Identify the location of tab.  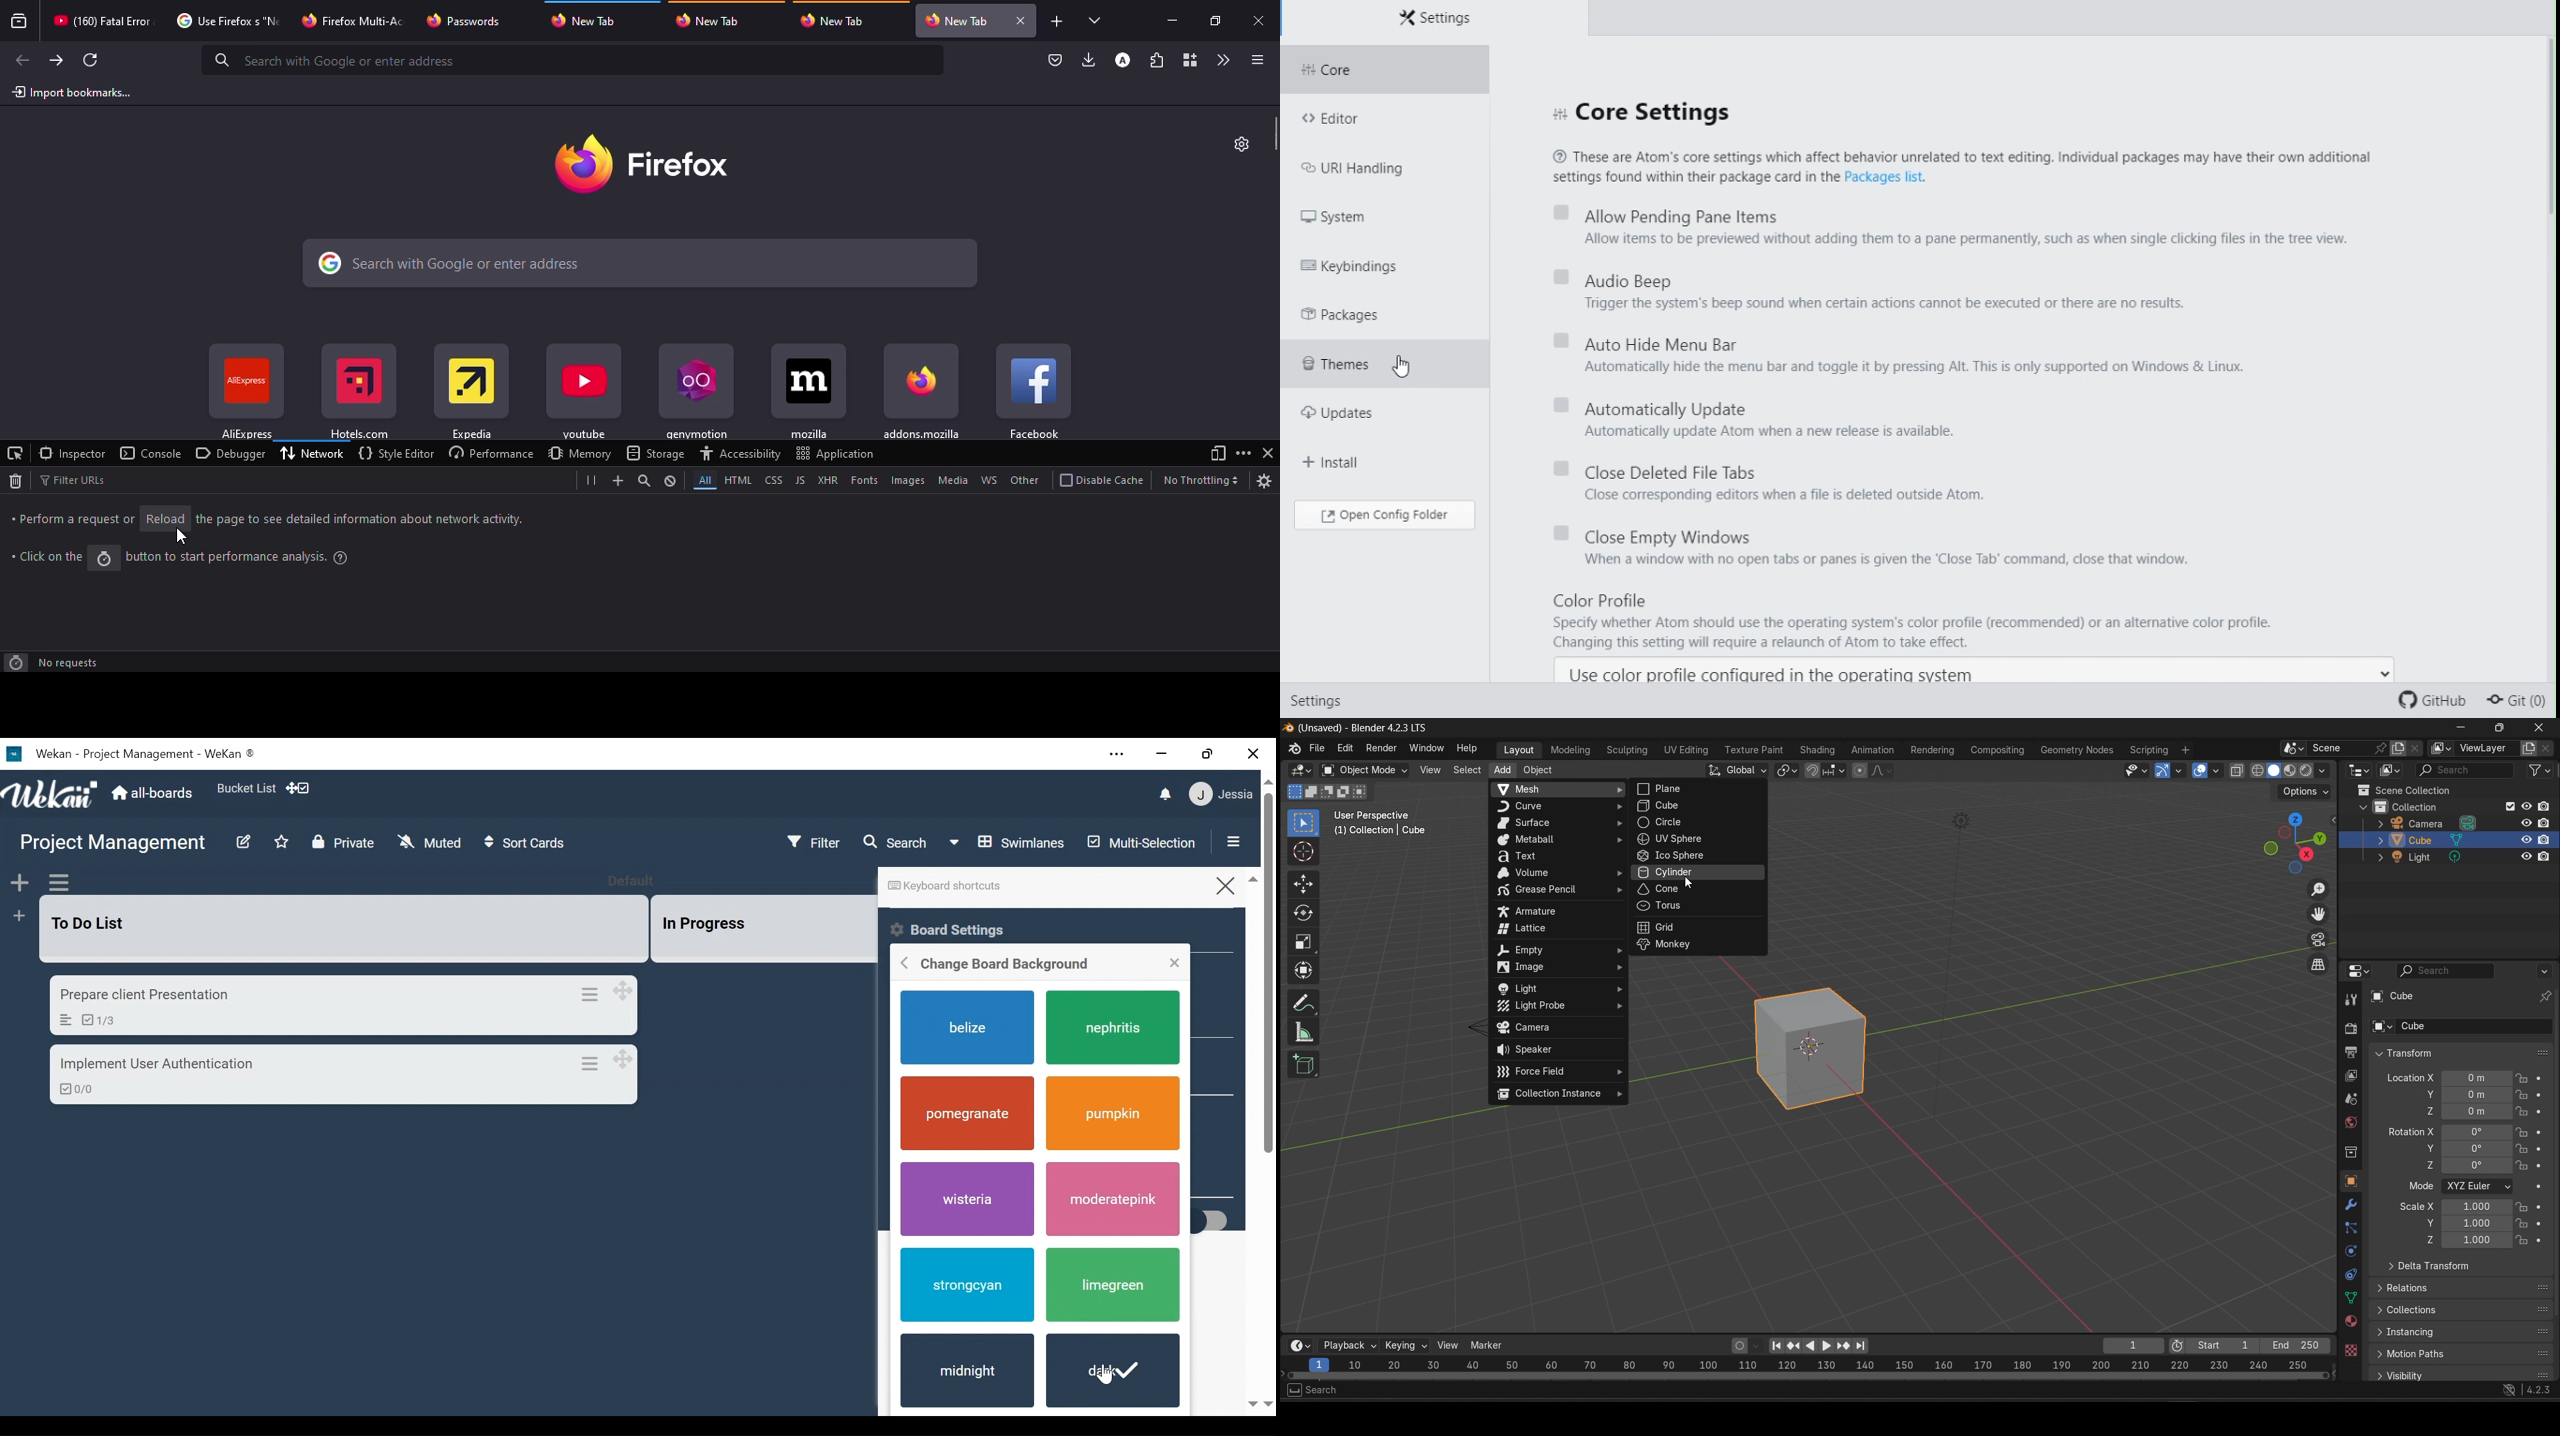
(471, 21).